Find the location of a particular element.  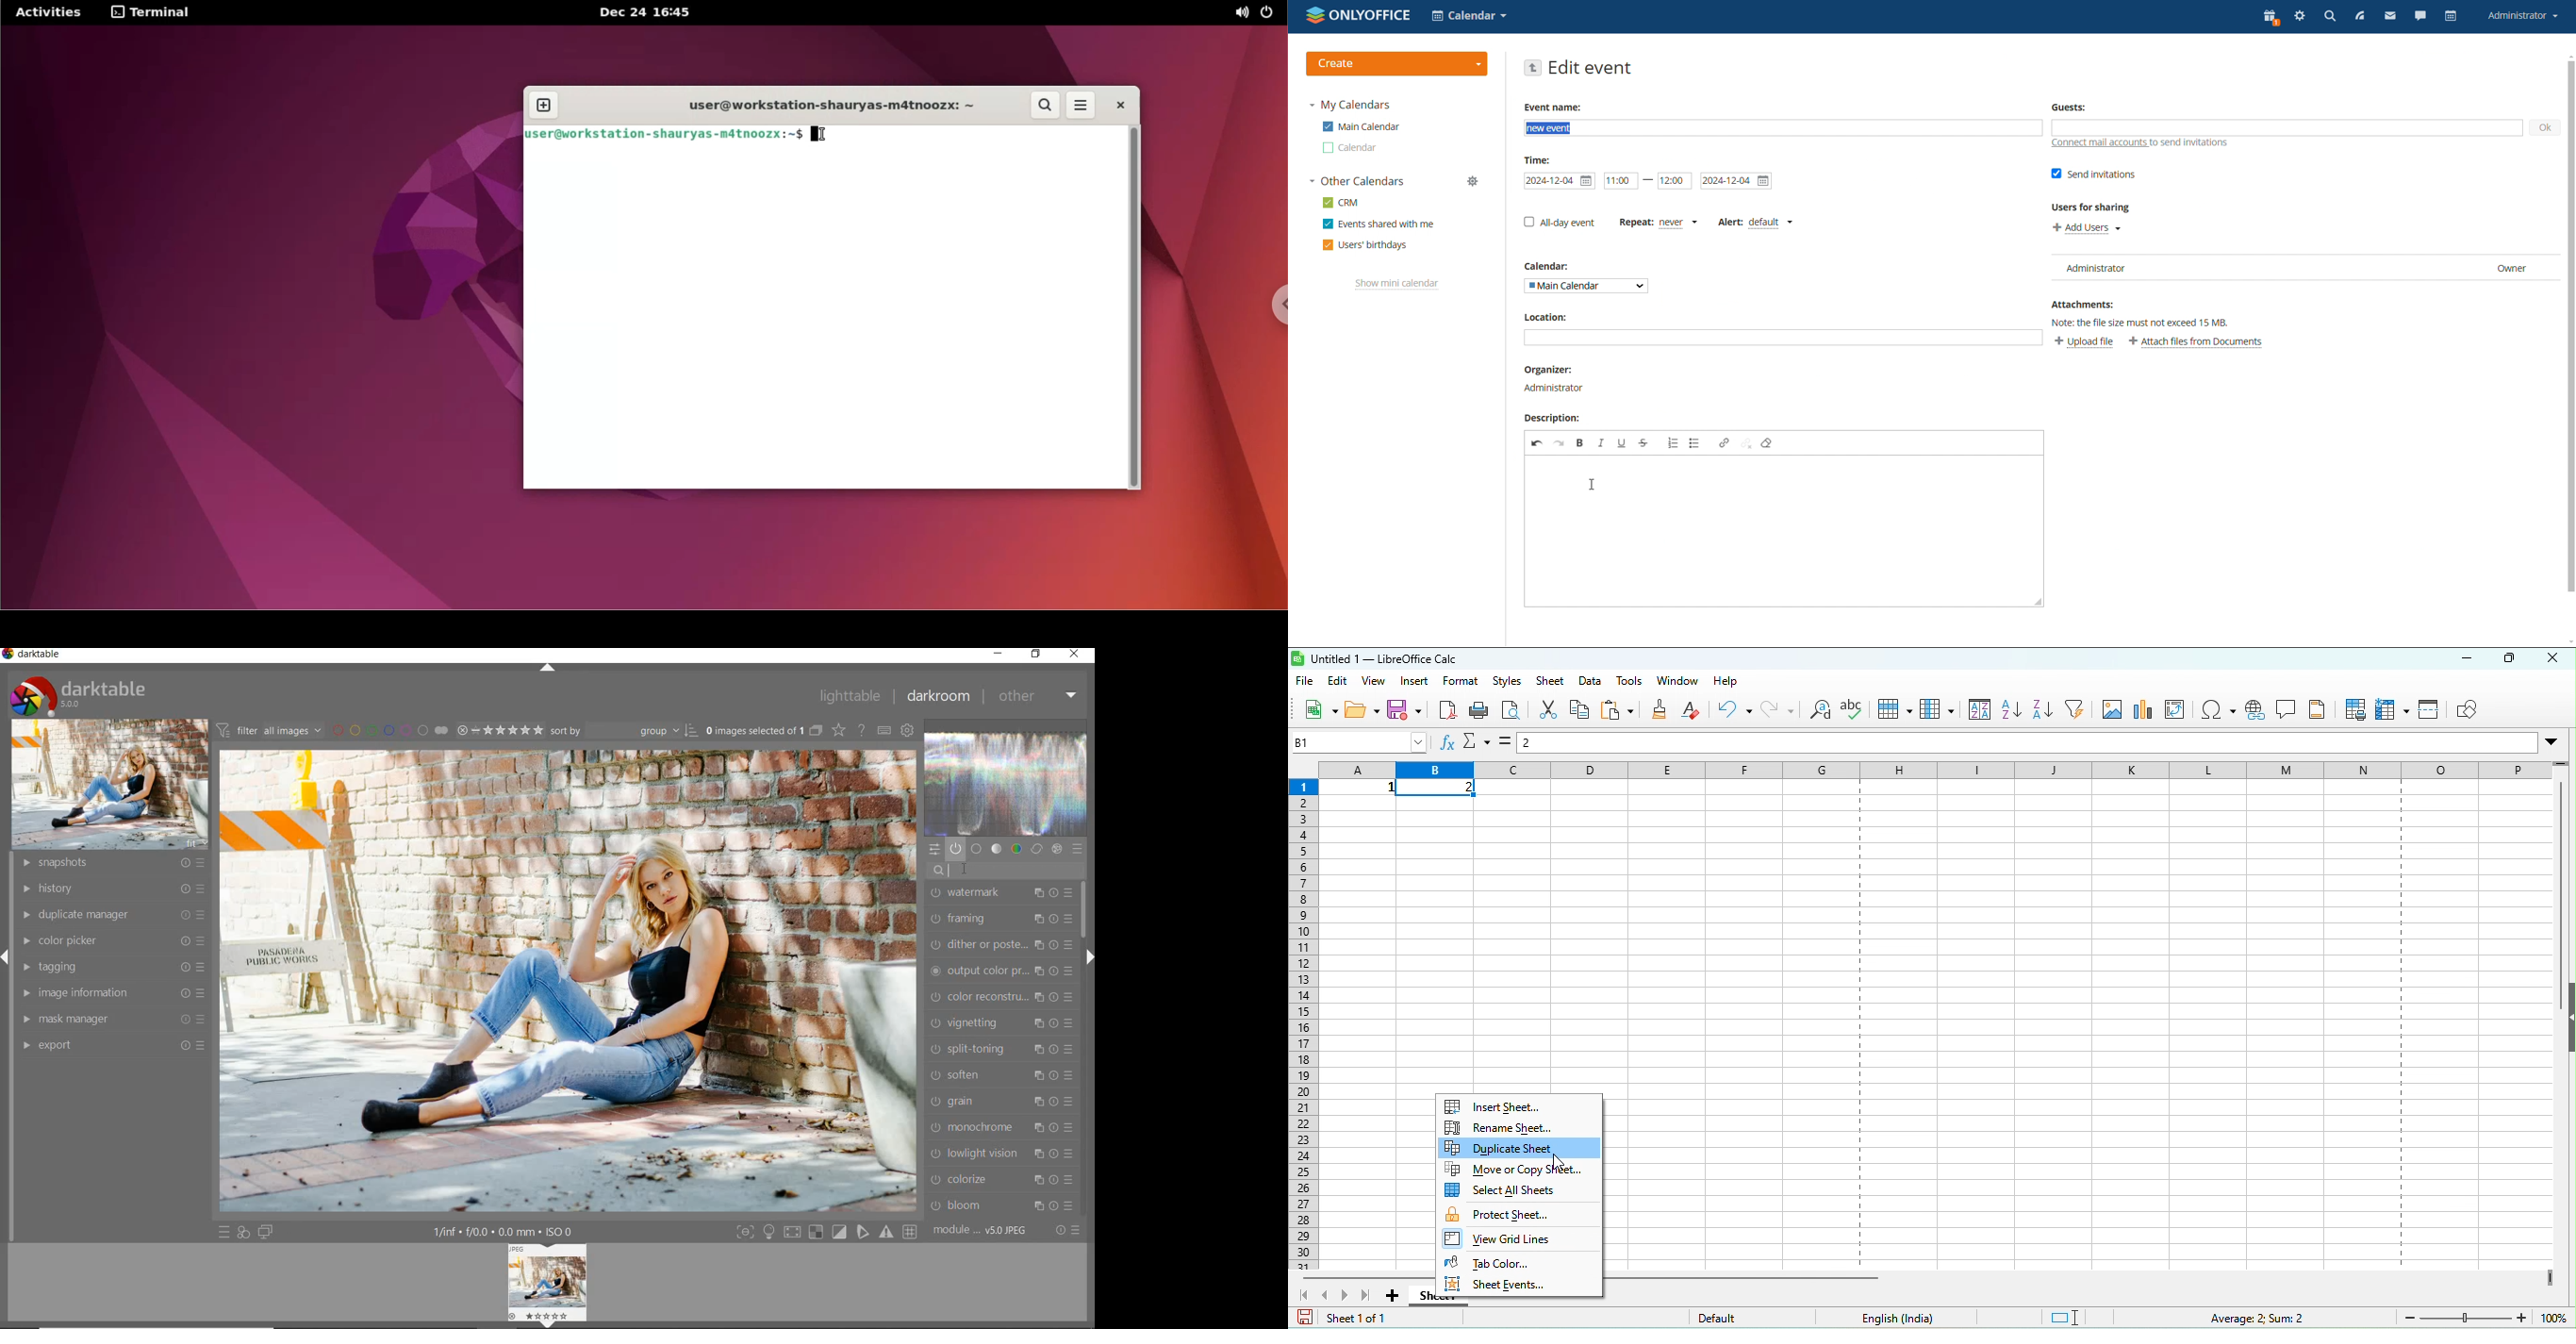

quick access for applying any of your styles is located at coordinates (244, 1232).